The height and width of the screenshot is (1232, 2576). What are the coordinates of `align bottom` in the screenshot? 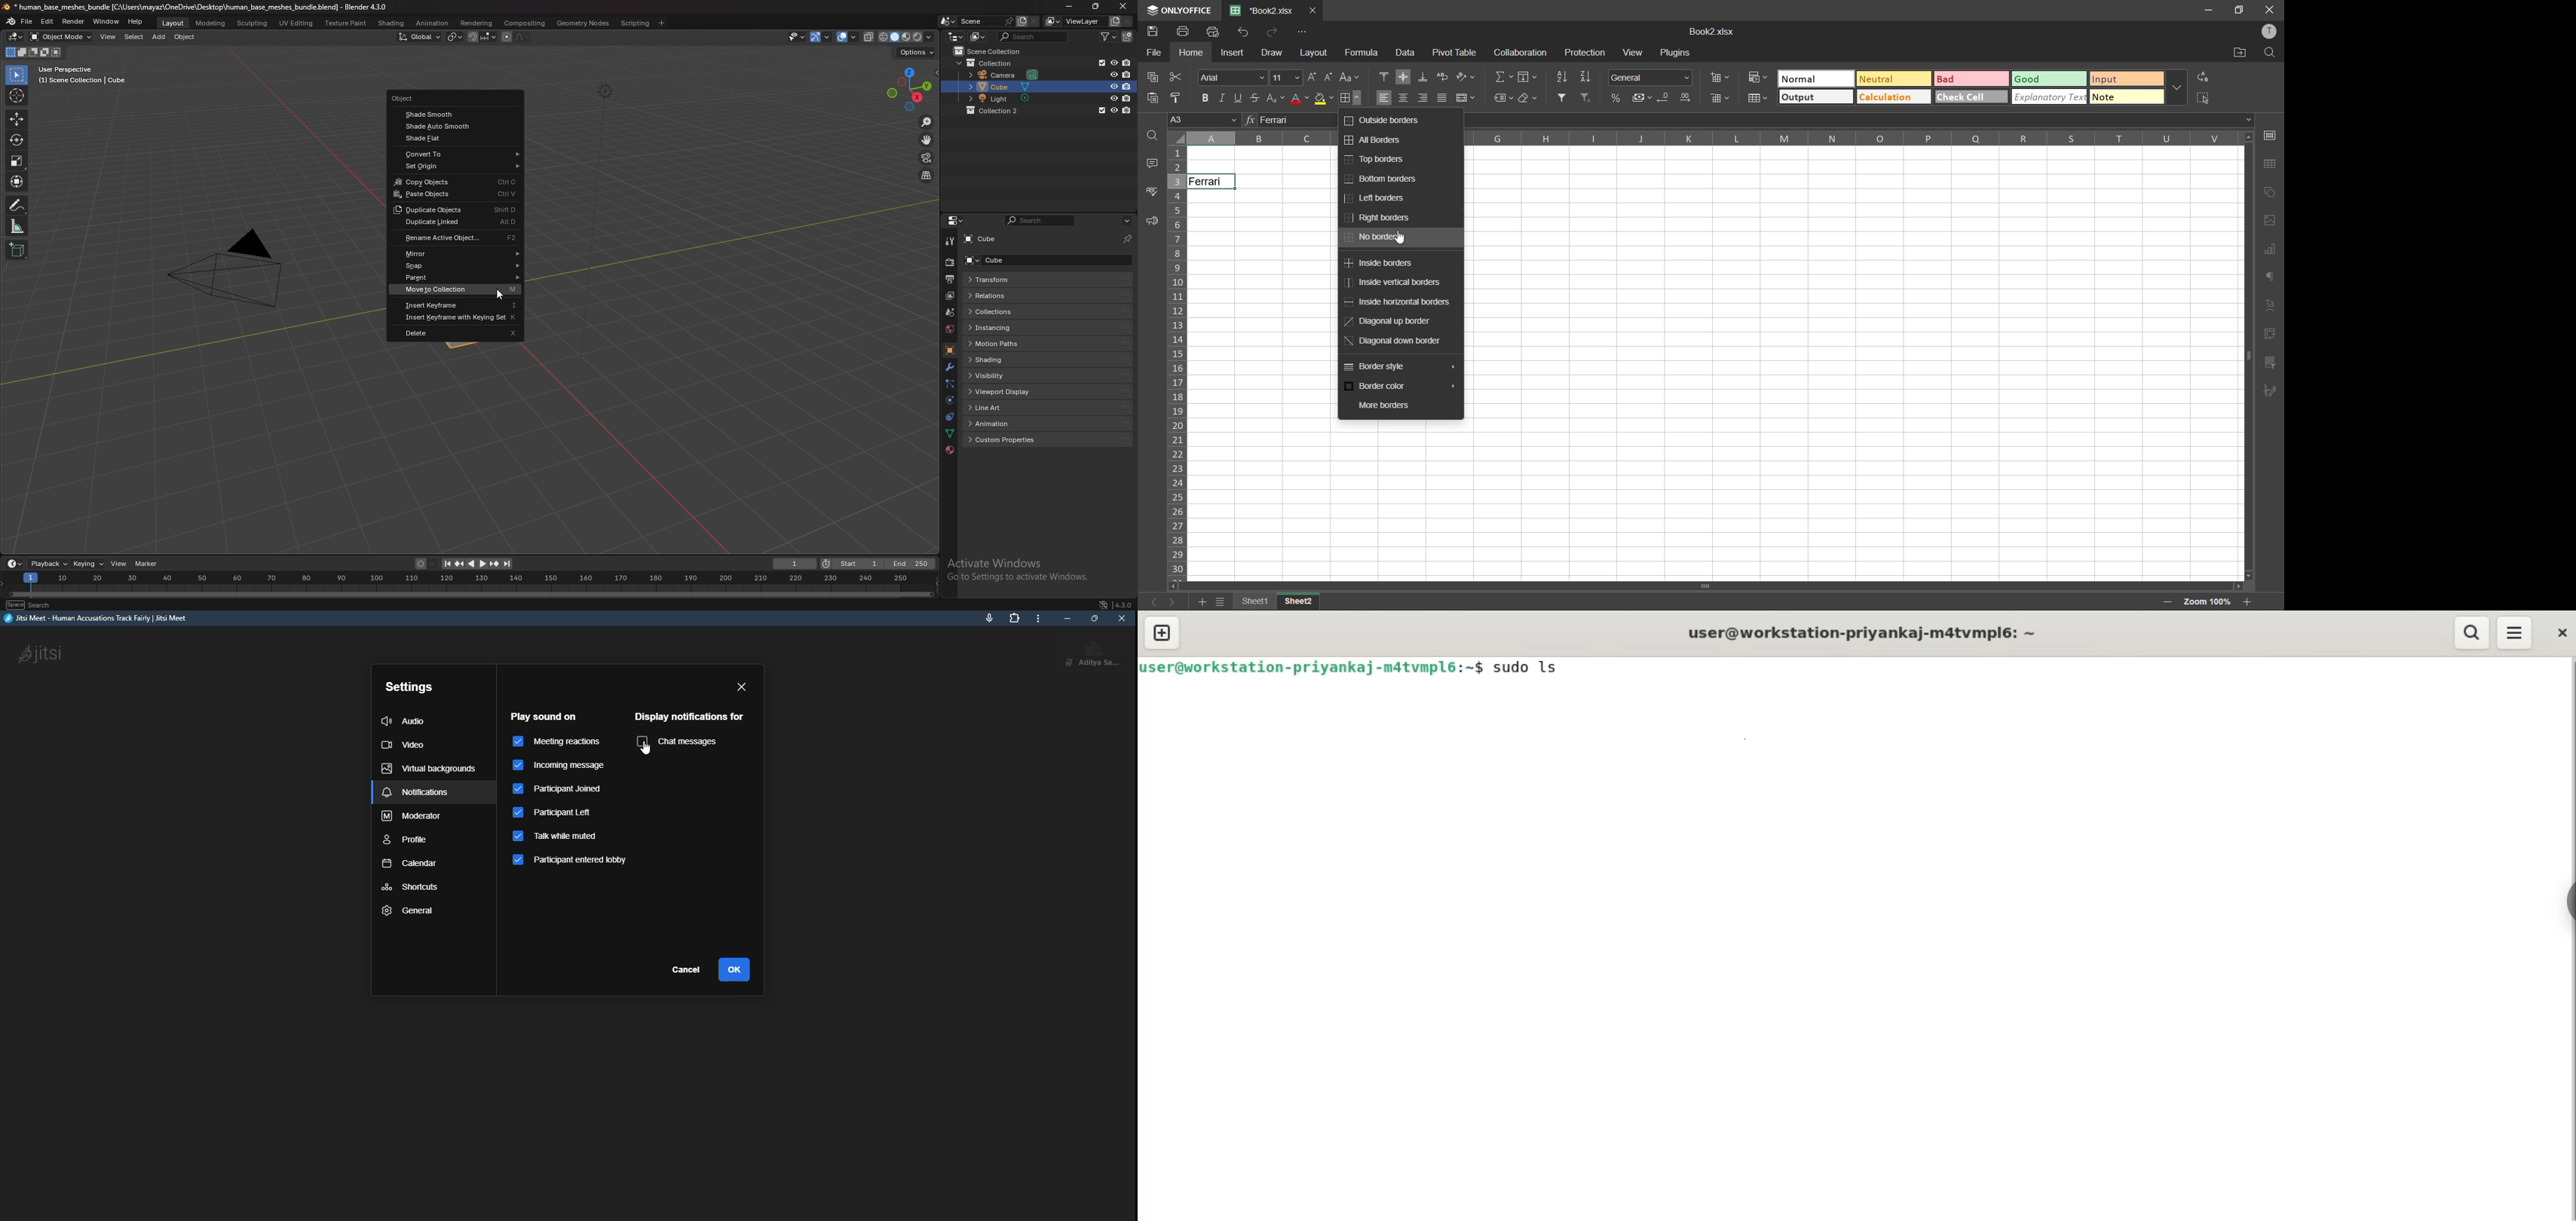 It's located at (1424, 77).